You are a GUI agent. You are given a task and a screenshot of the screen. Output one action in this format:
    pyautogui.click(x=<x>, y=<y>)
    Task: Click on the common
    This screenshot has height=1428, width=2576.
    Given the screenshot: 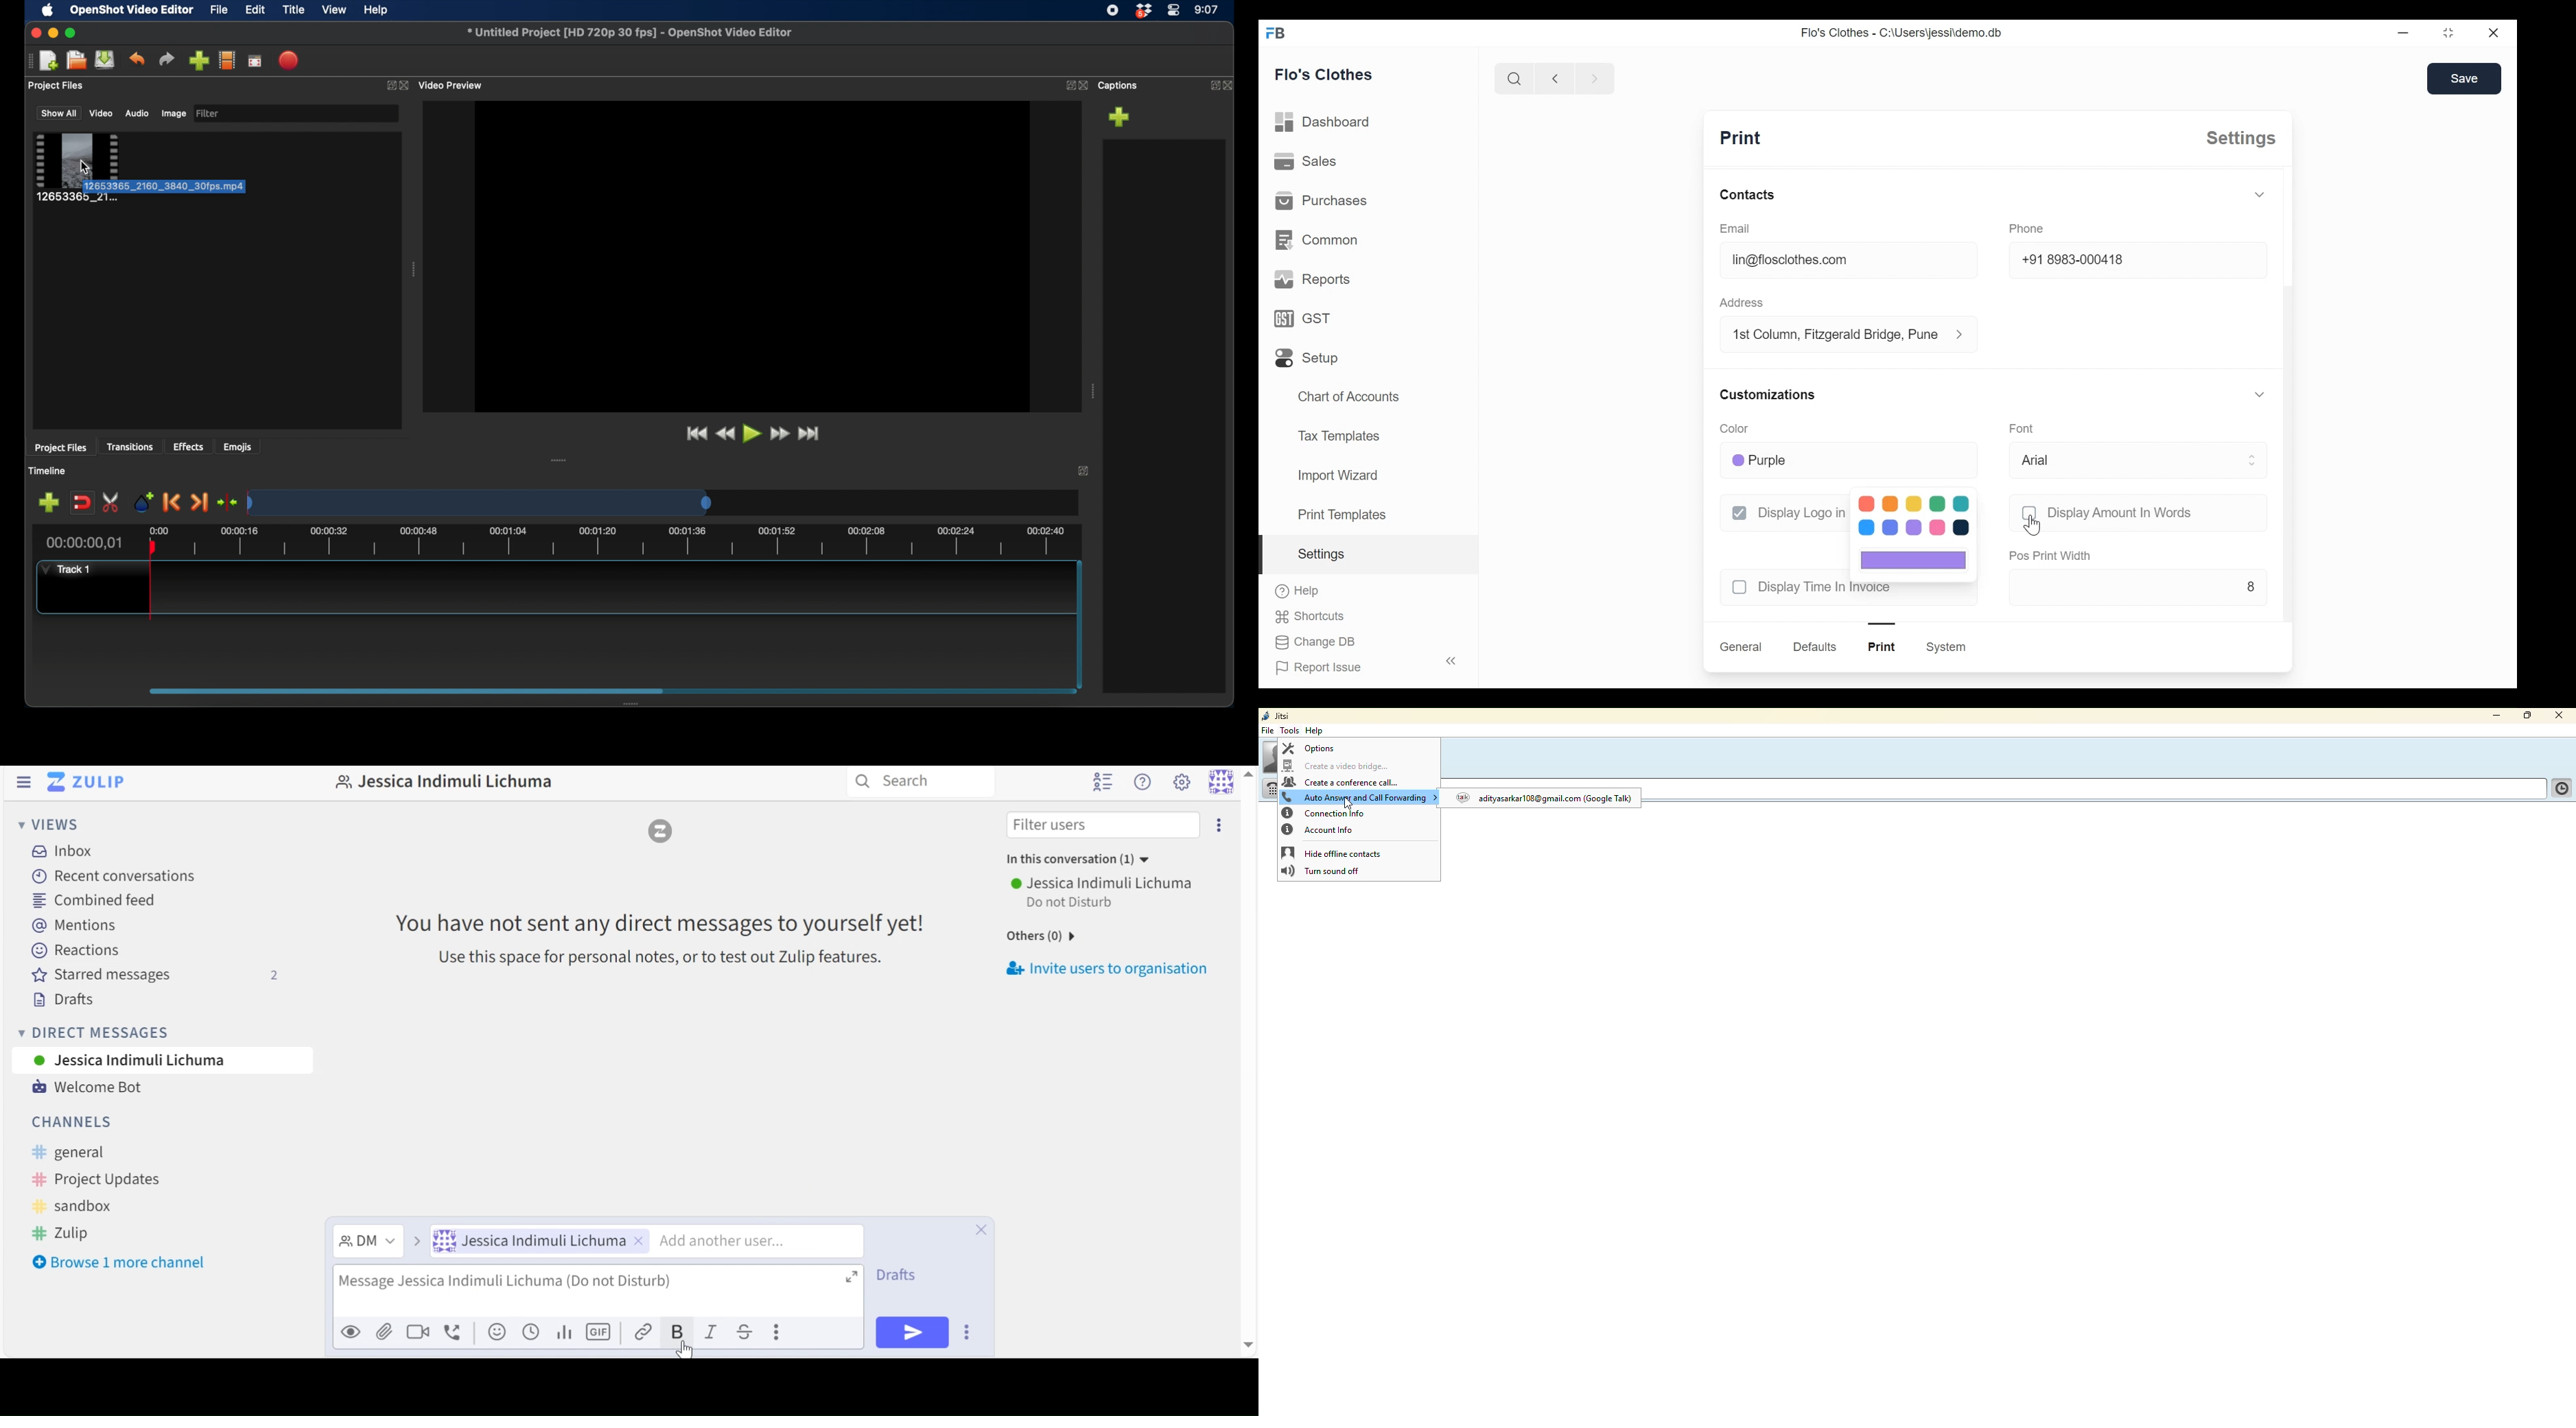 What is the action you would take?
    pyautogui.click(x=1316, y=240)
    